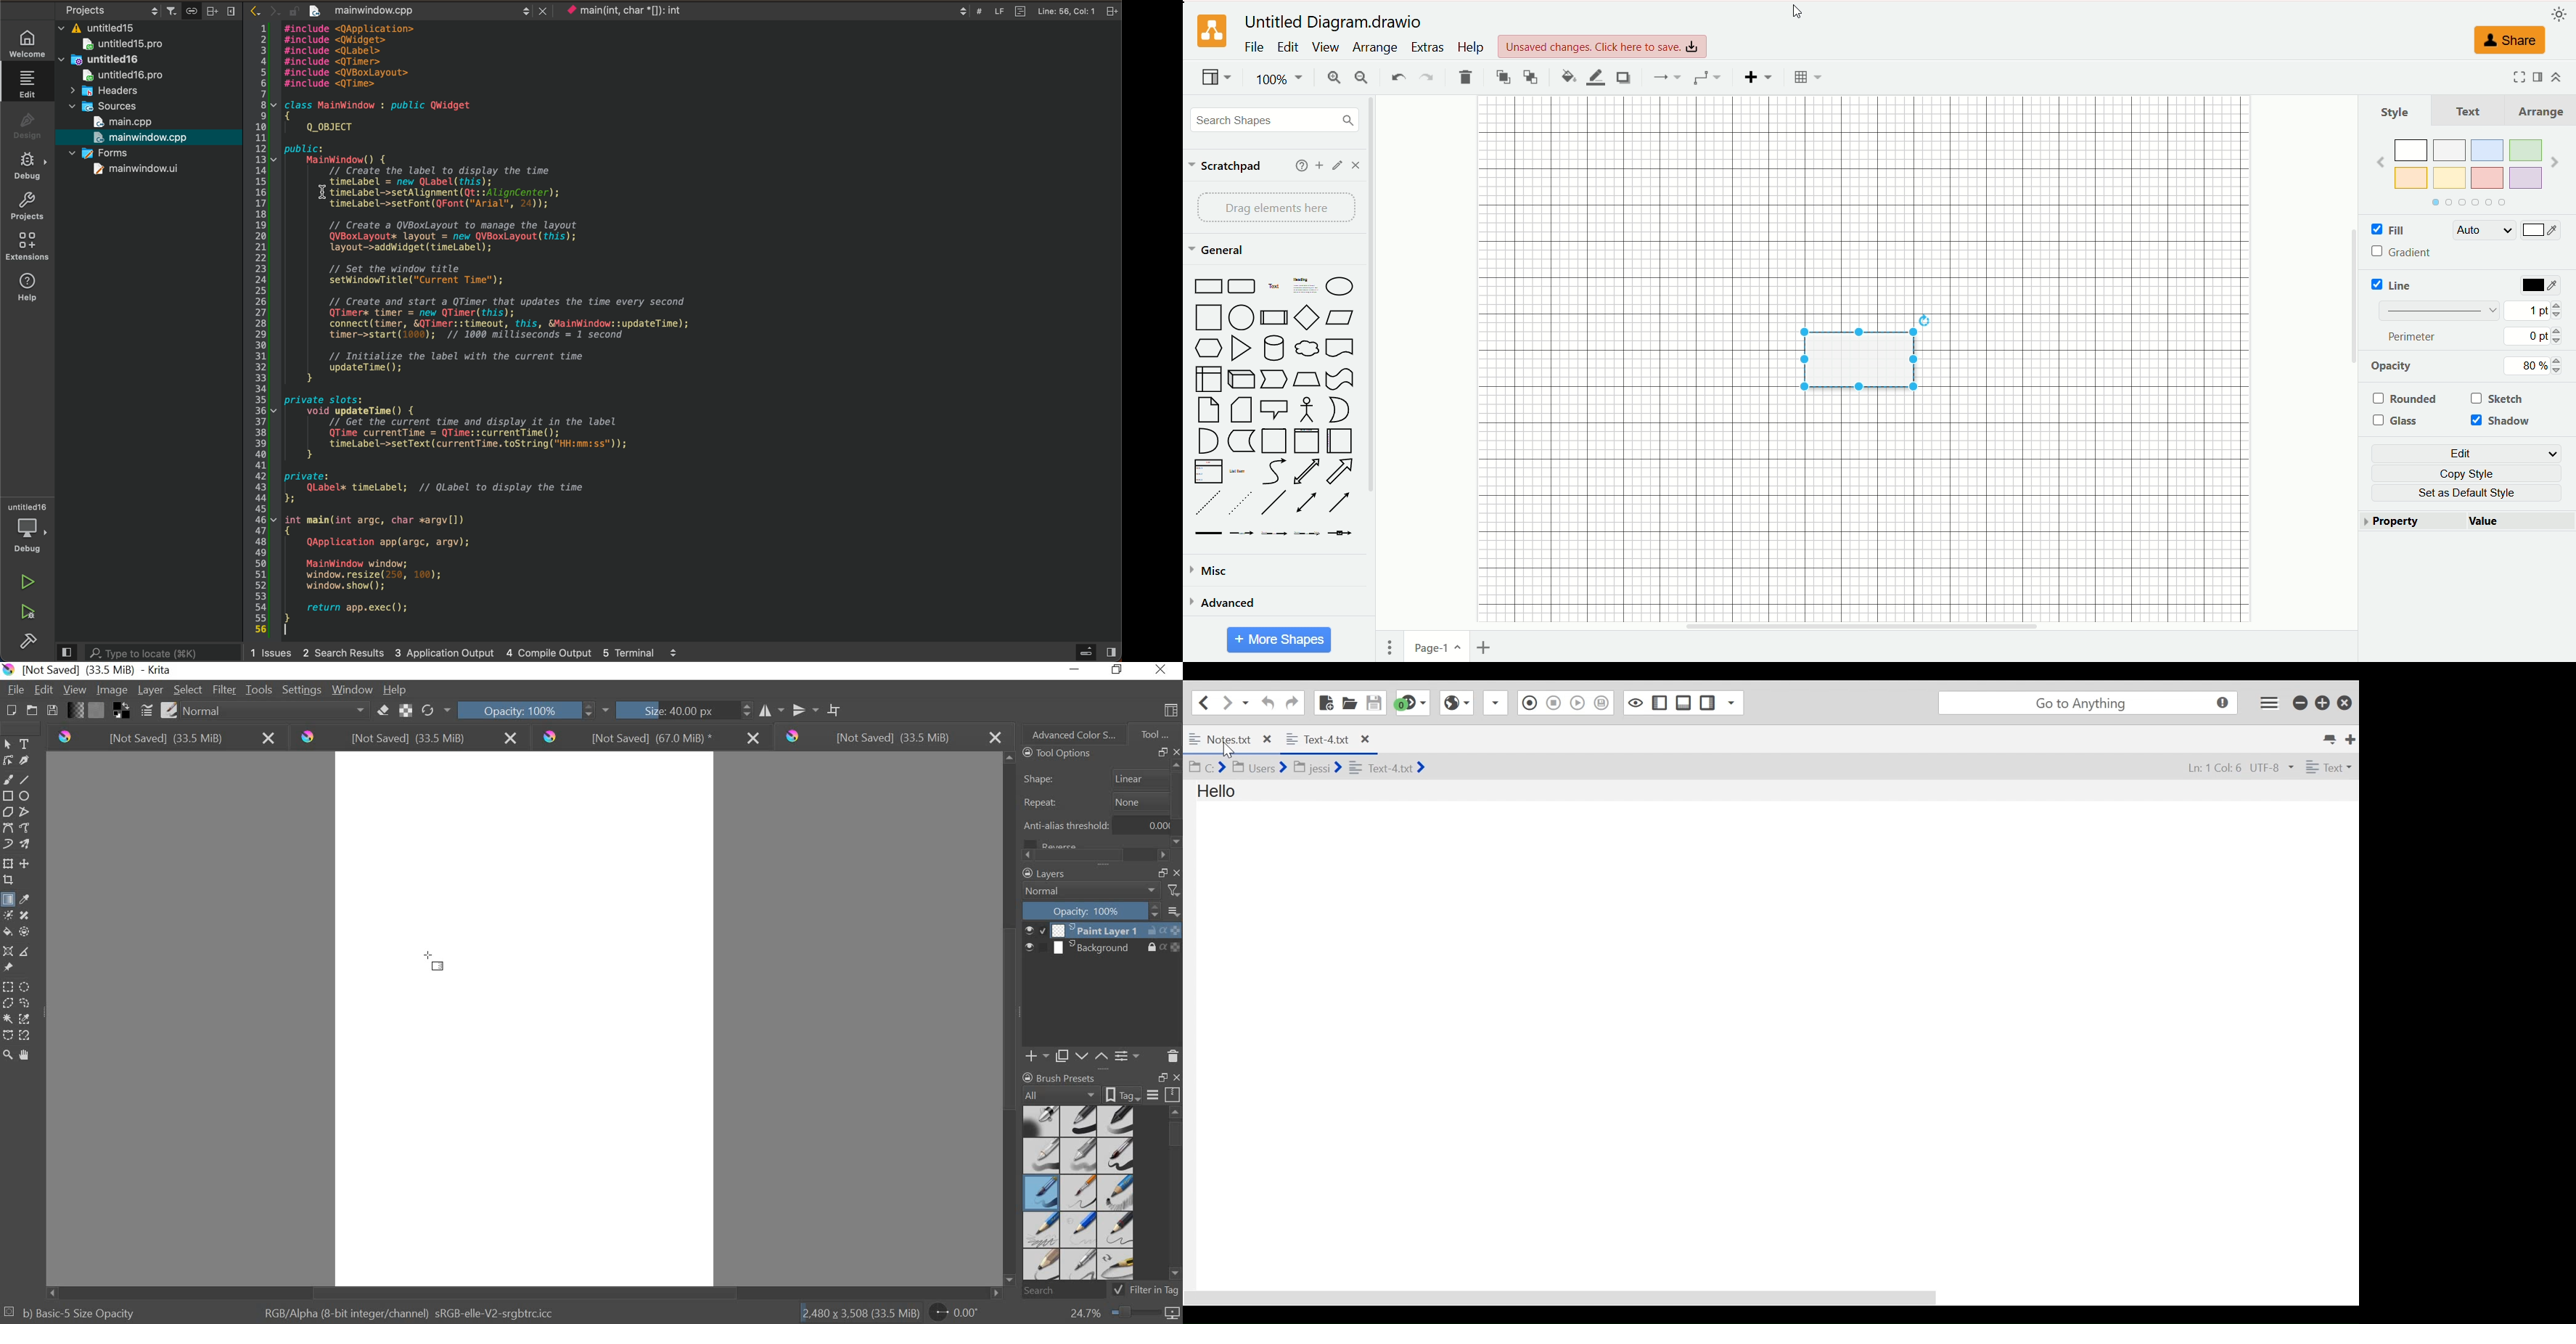 The image size is (2576, 1344). What do you see at coordinates (28, 951) in the screenshot?
I see `measurements` at bounding box center [28, 951].